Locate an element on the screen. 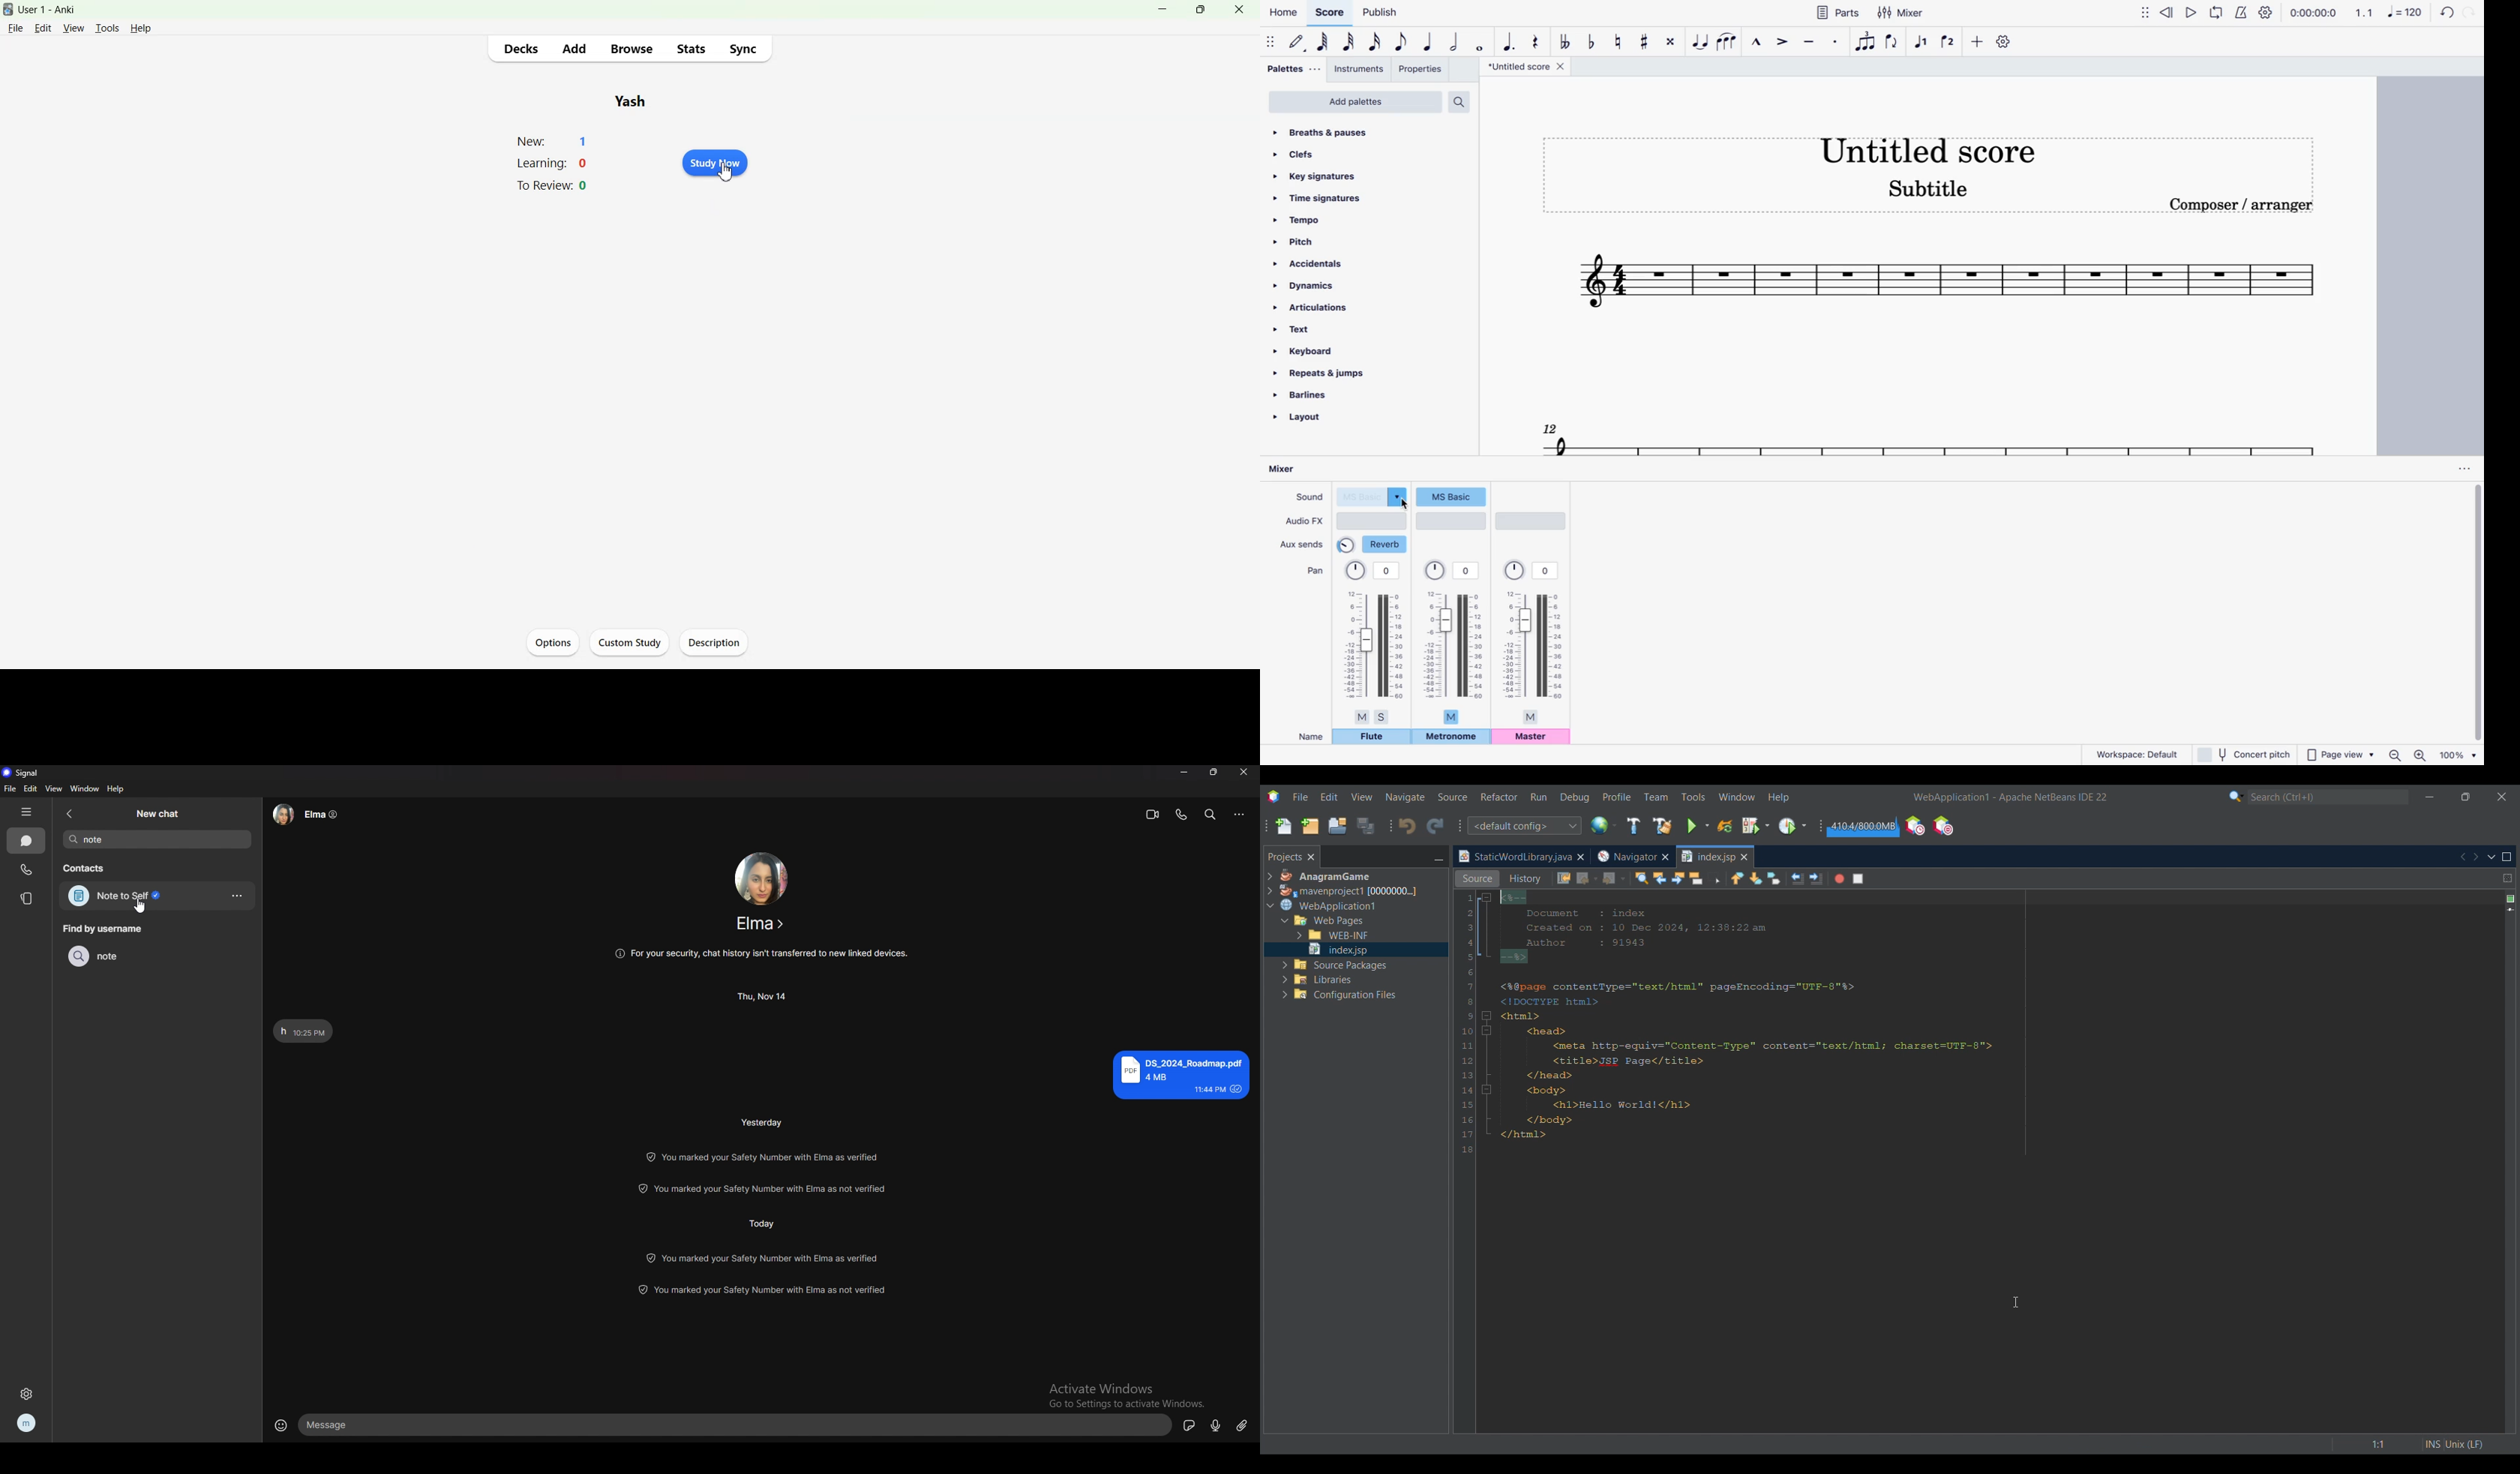 Image resolution: width=2520 pixels, height=1484 pixels. layout is located at coordinates (1315, 422).